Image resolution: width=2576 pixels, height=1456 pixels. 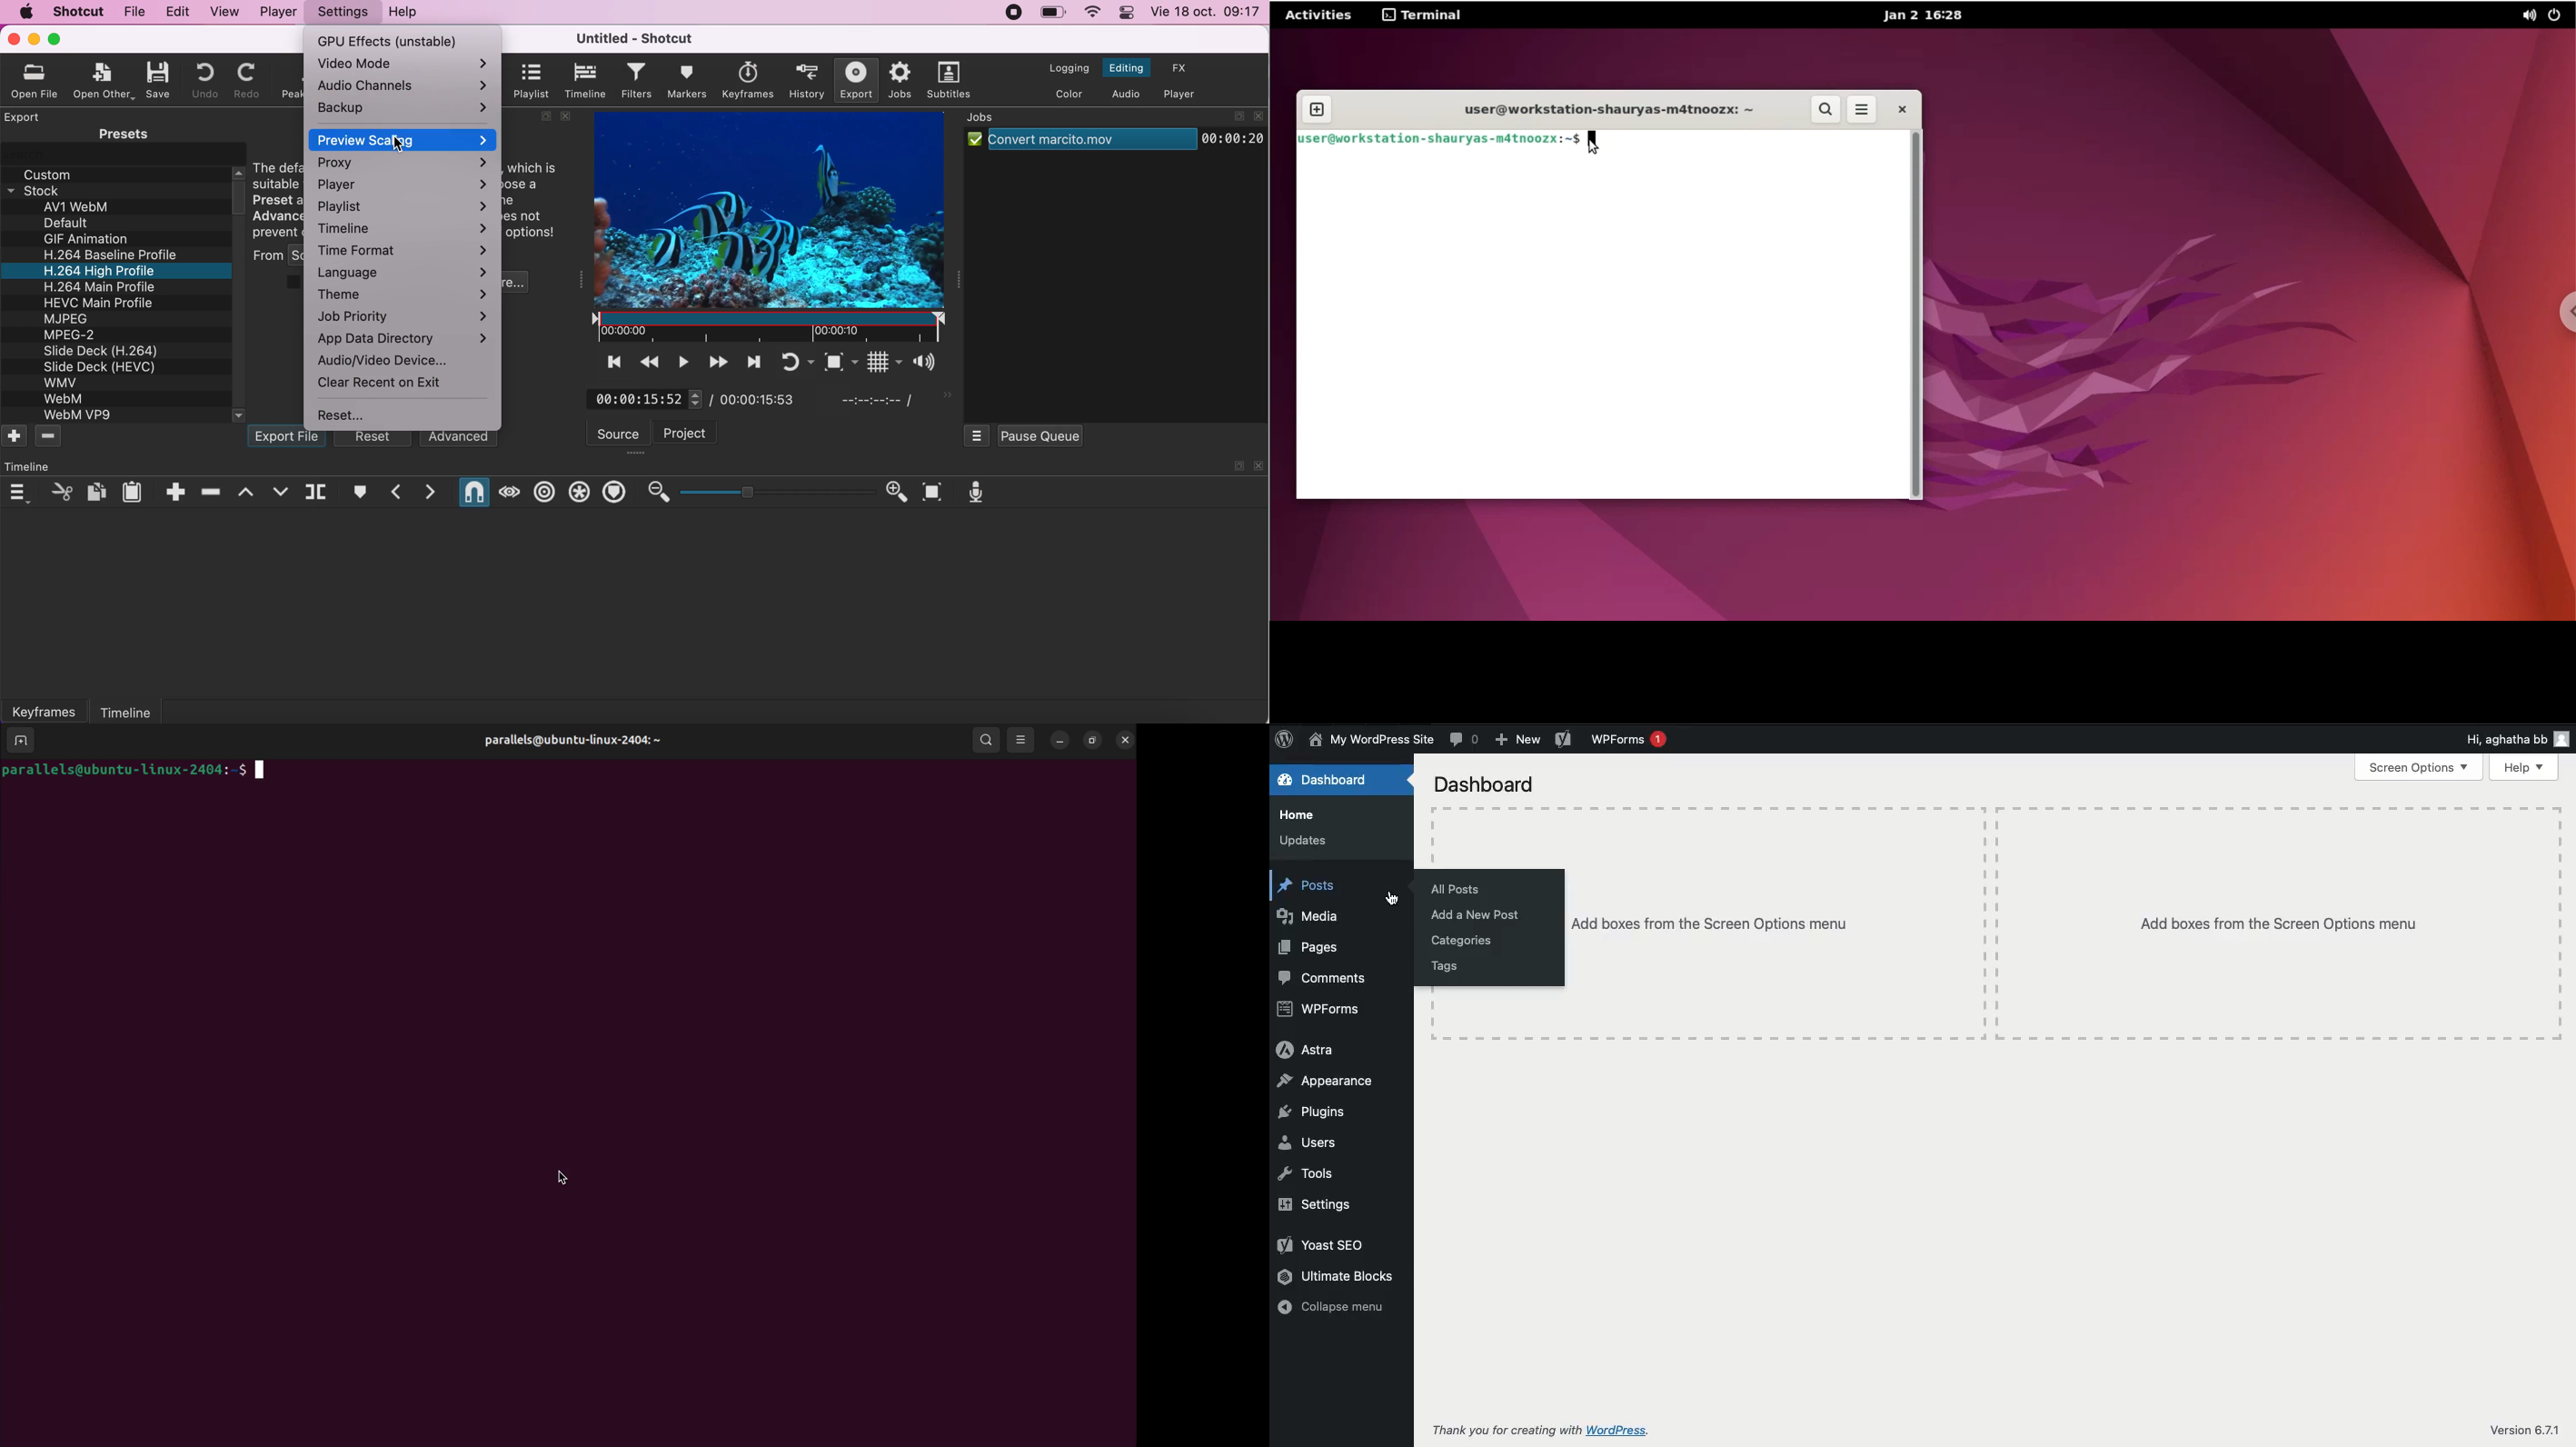 What do you see at coordinates (778, 493) in the screenshot?
I see `zoom graduation` at bounding box center [778, 493].